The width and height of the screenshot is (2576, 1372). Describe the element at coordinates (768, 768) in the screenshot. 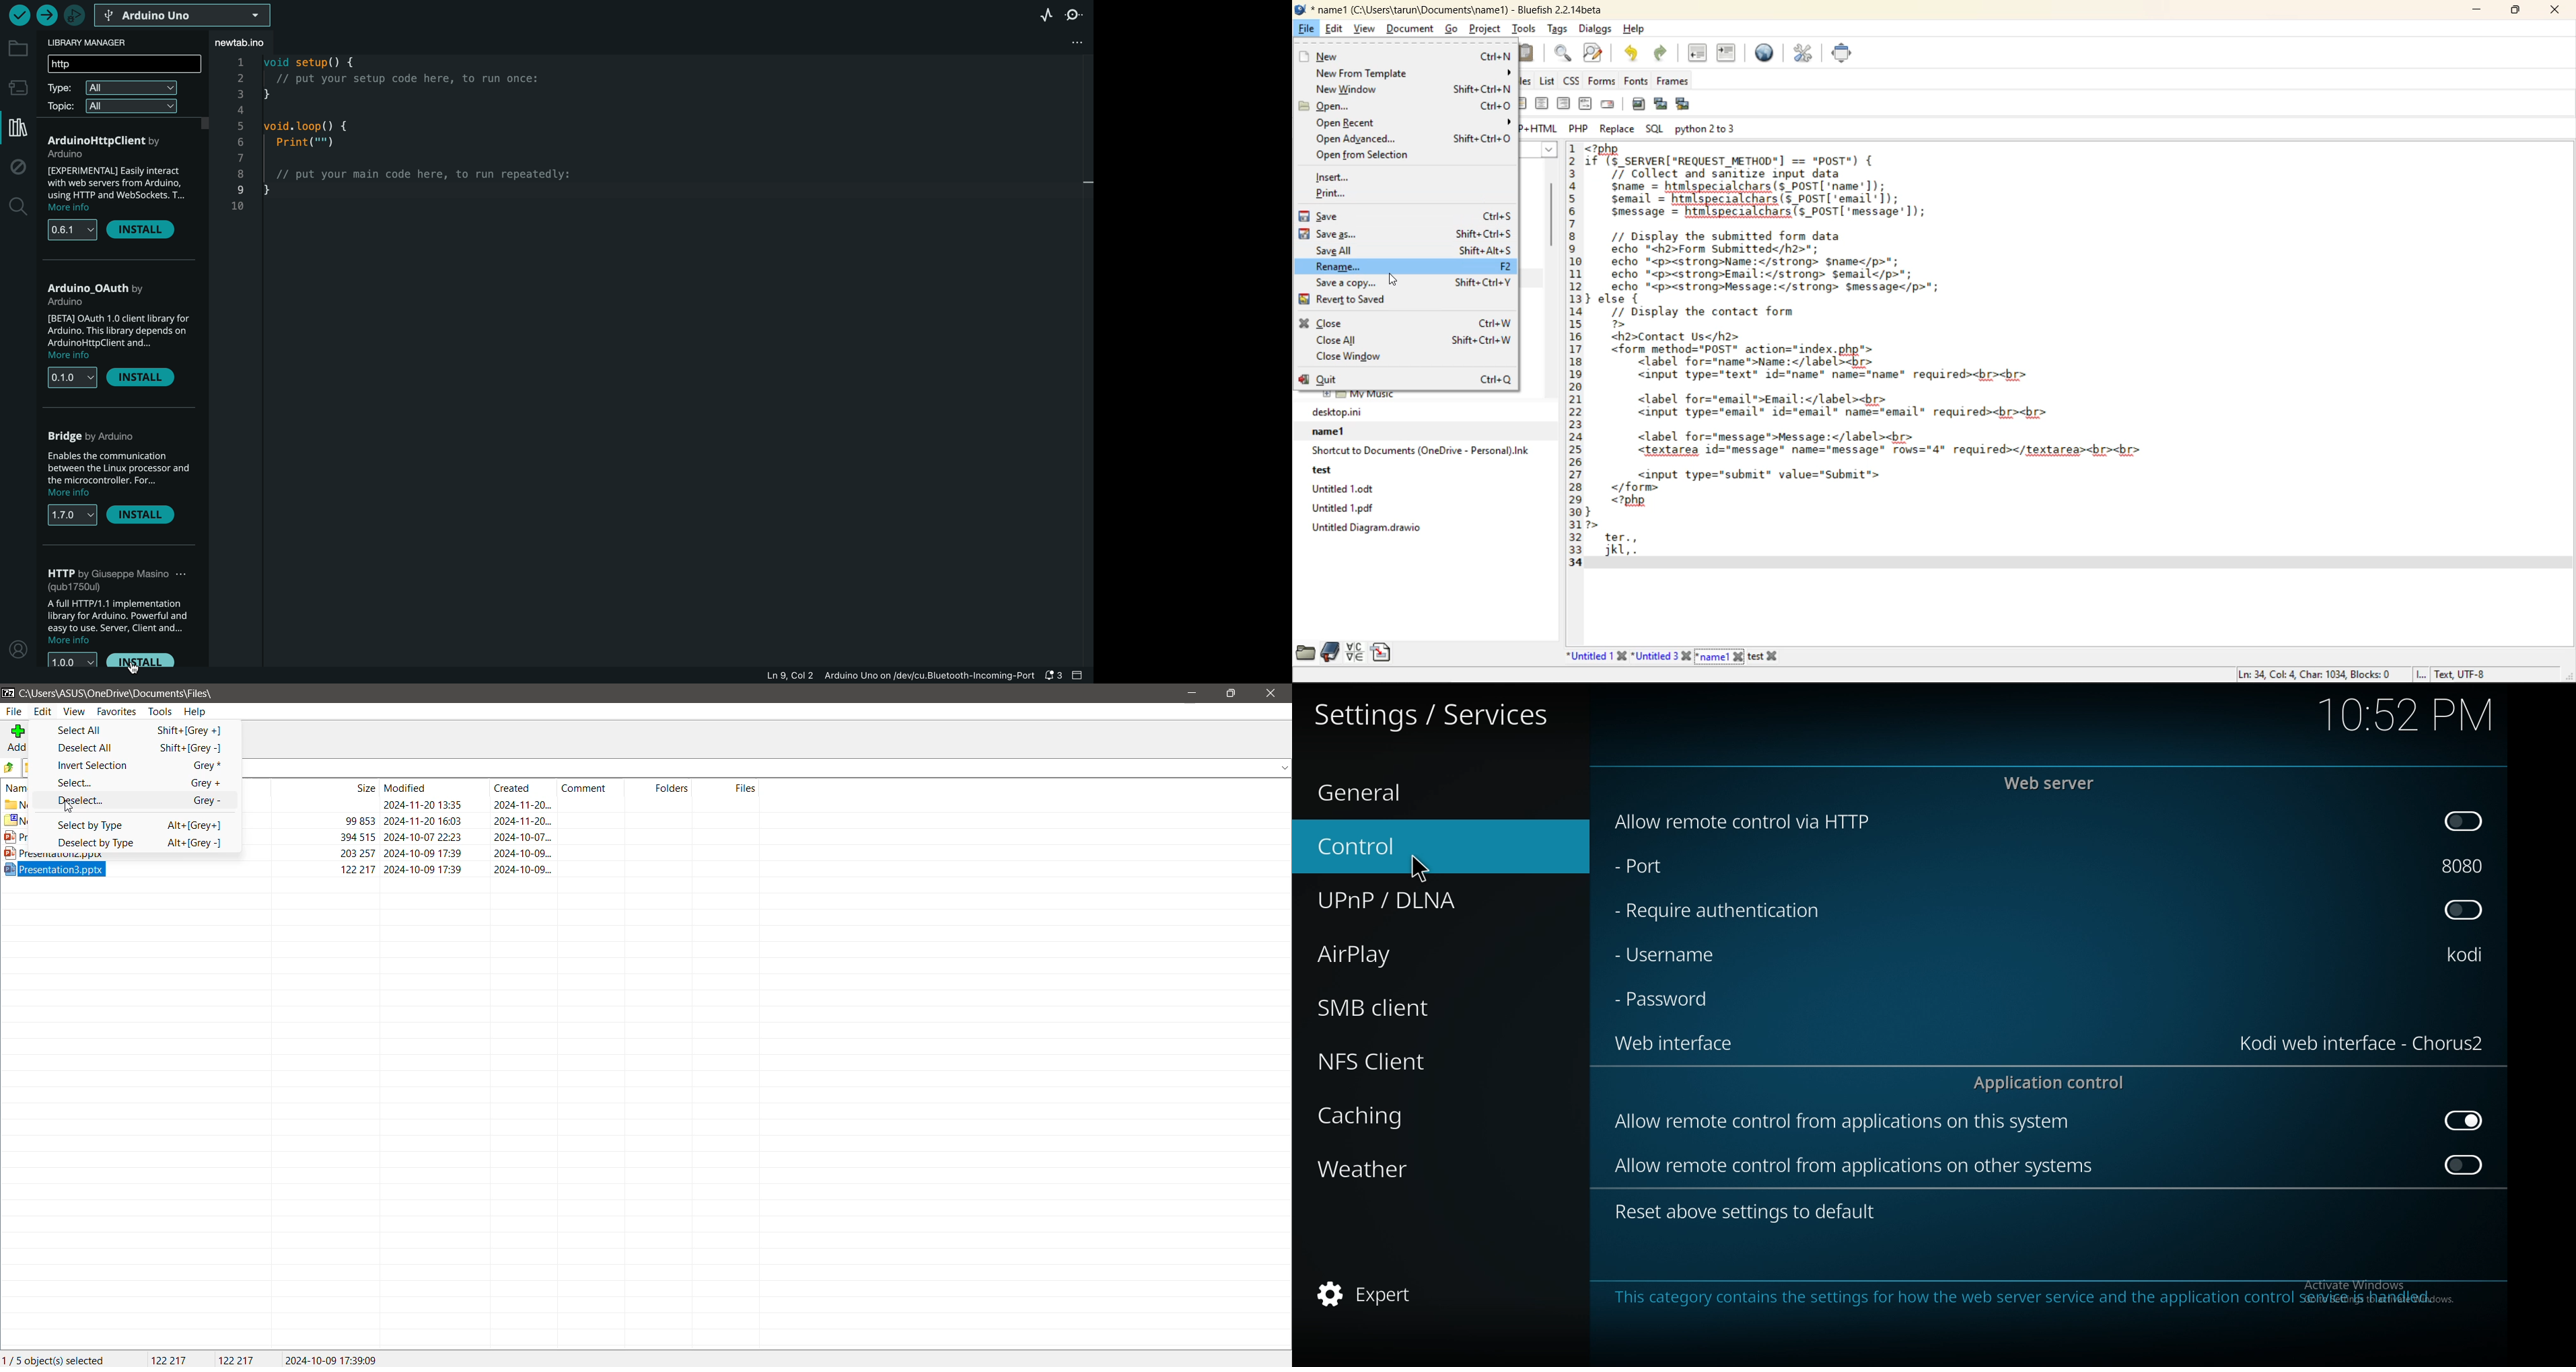

I see `Current Folder Path` at that location.